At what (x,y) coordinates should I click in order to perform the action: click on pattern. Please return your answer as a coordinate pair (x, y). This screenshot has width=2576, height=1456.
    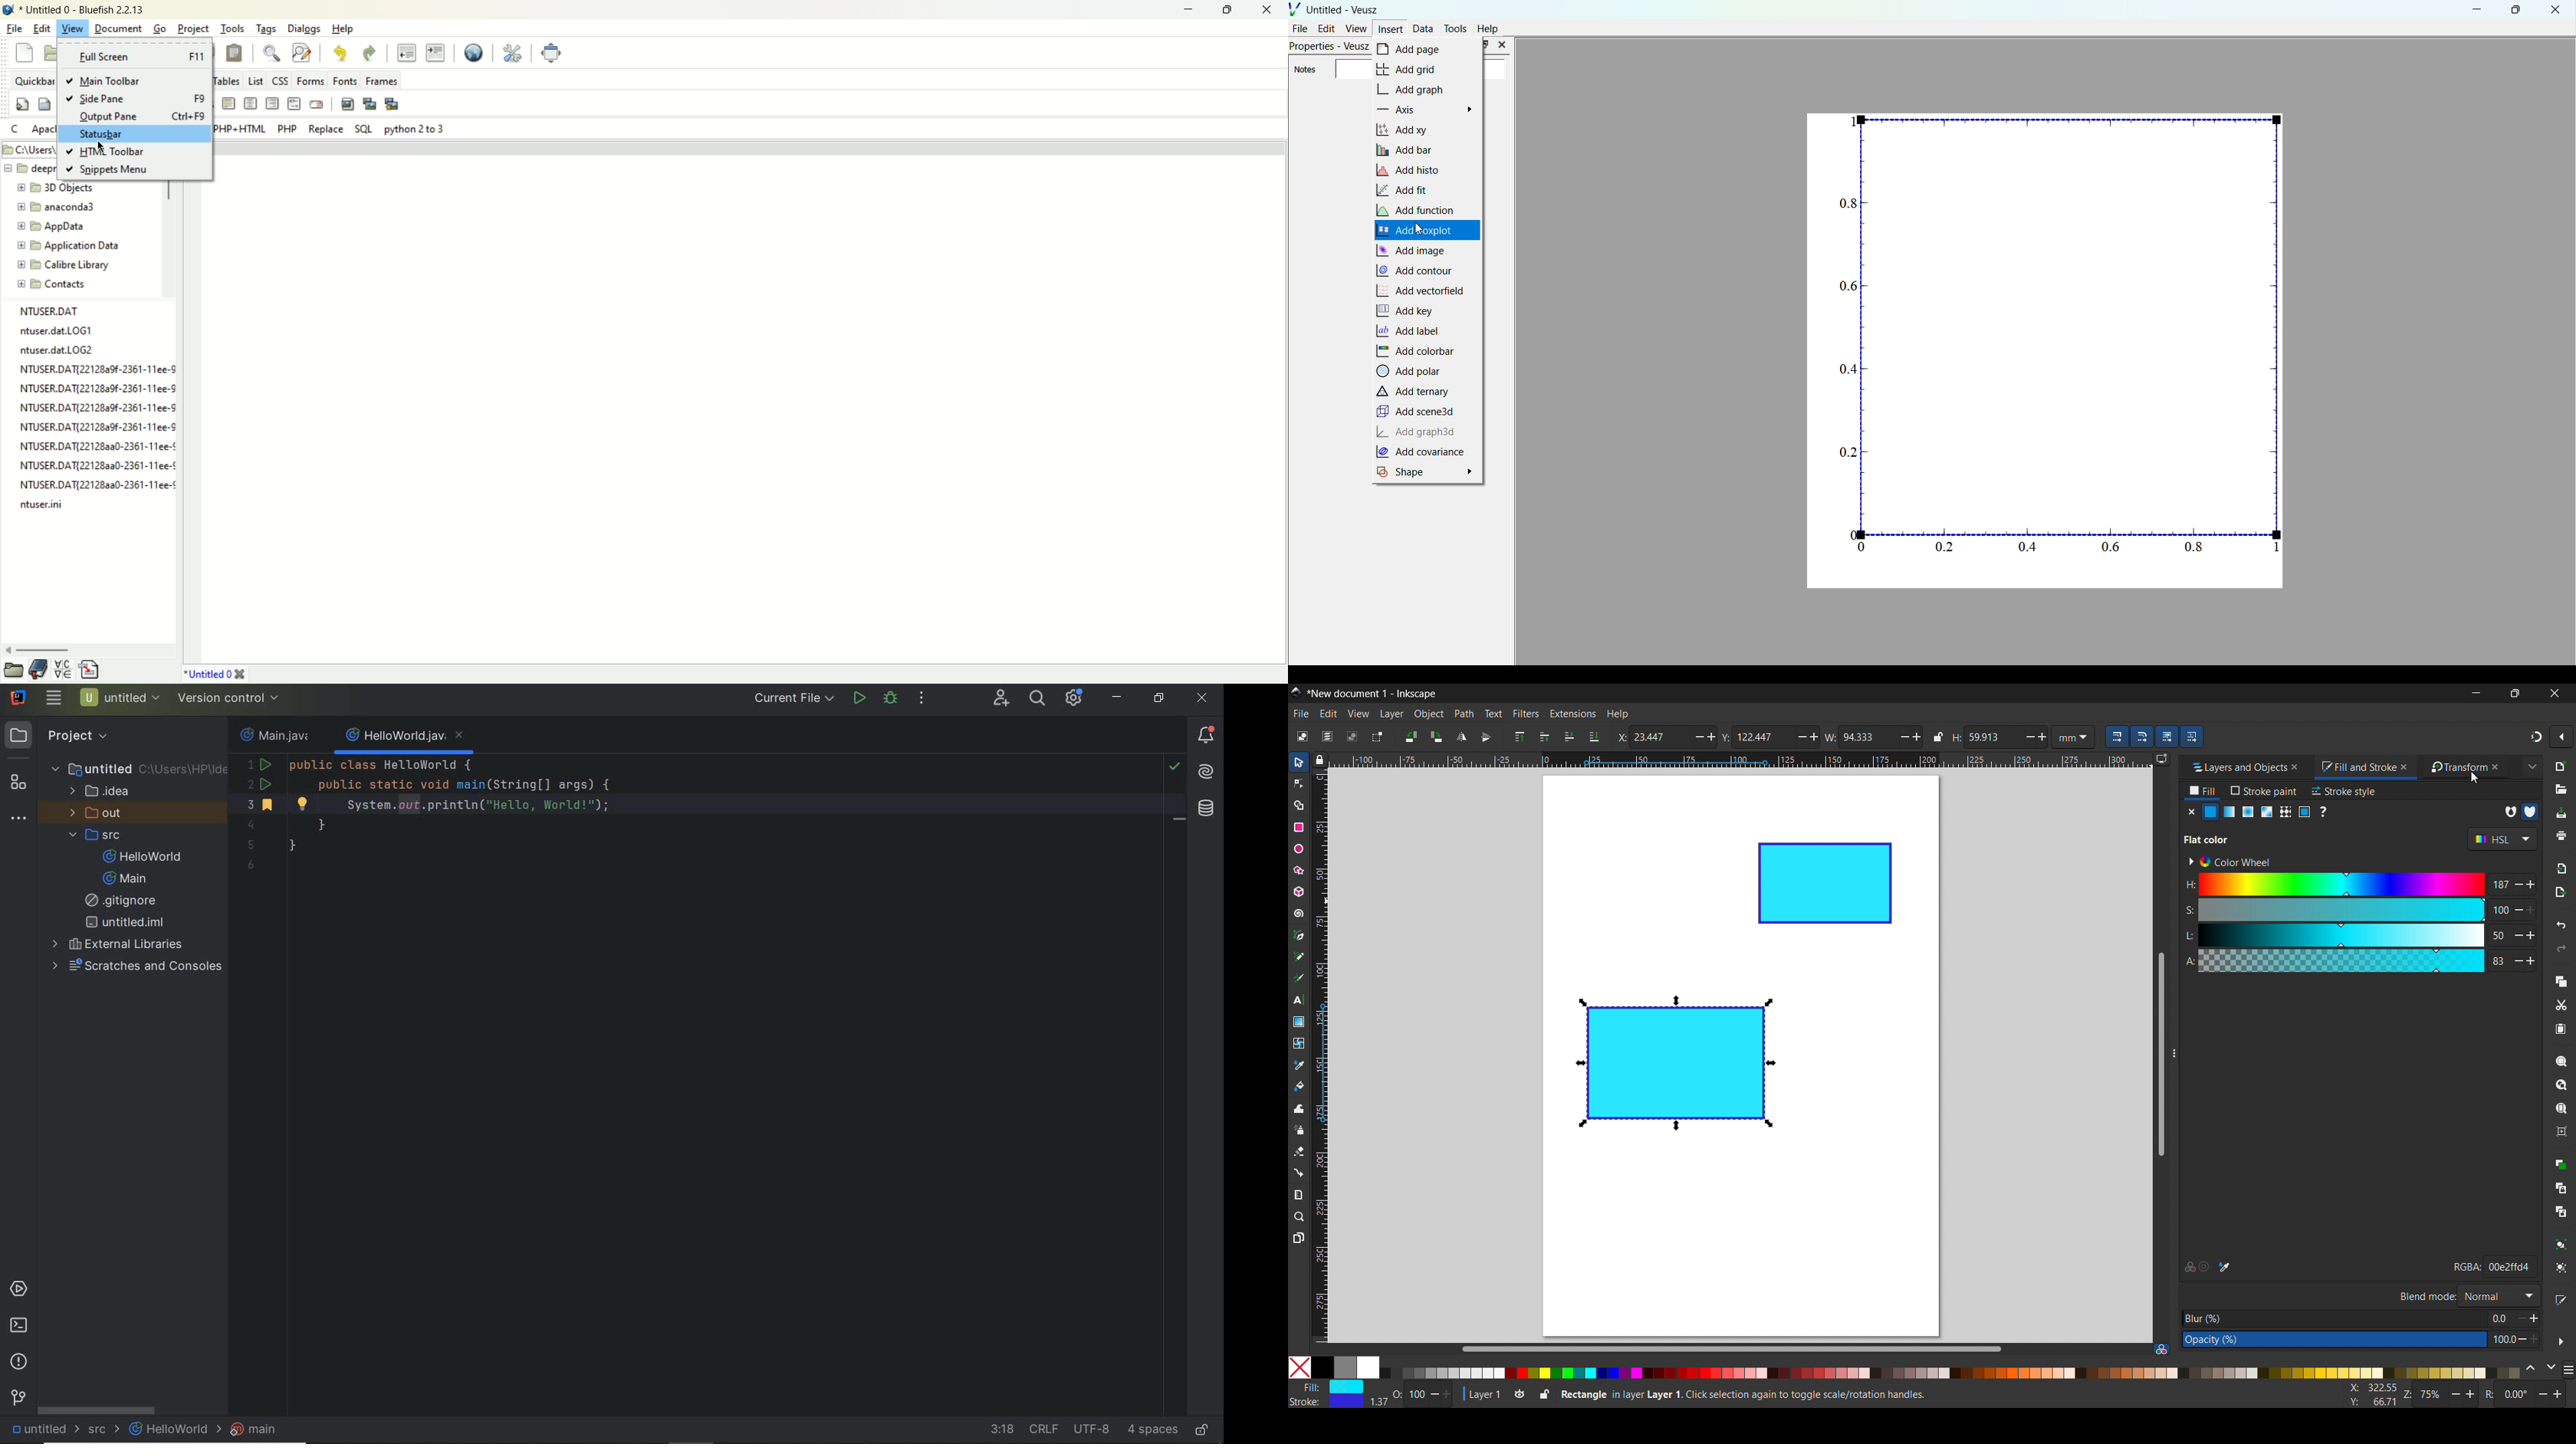
    Looking at the image, I should click on (2286, 812).